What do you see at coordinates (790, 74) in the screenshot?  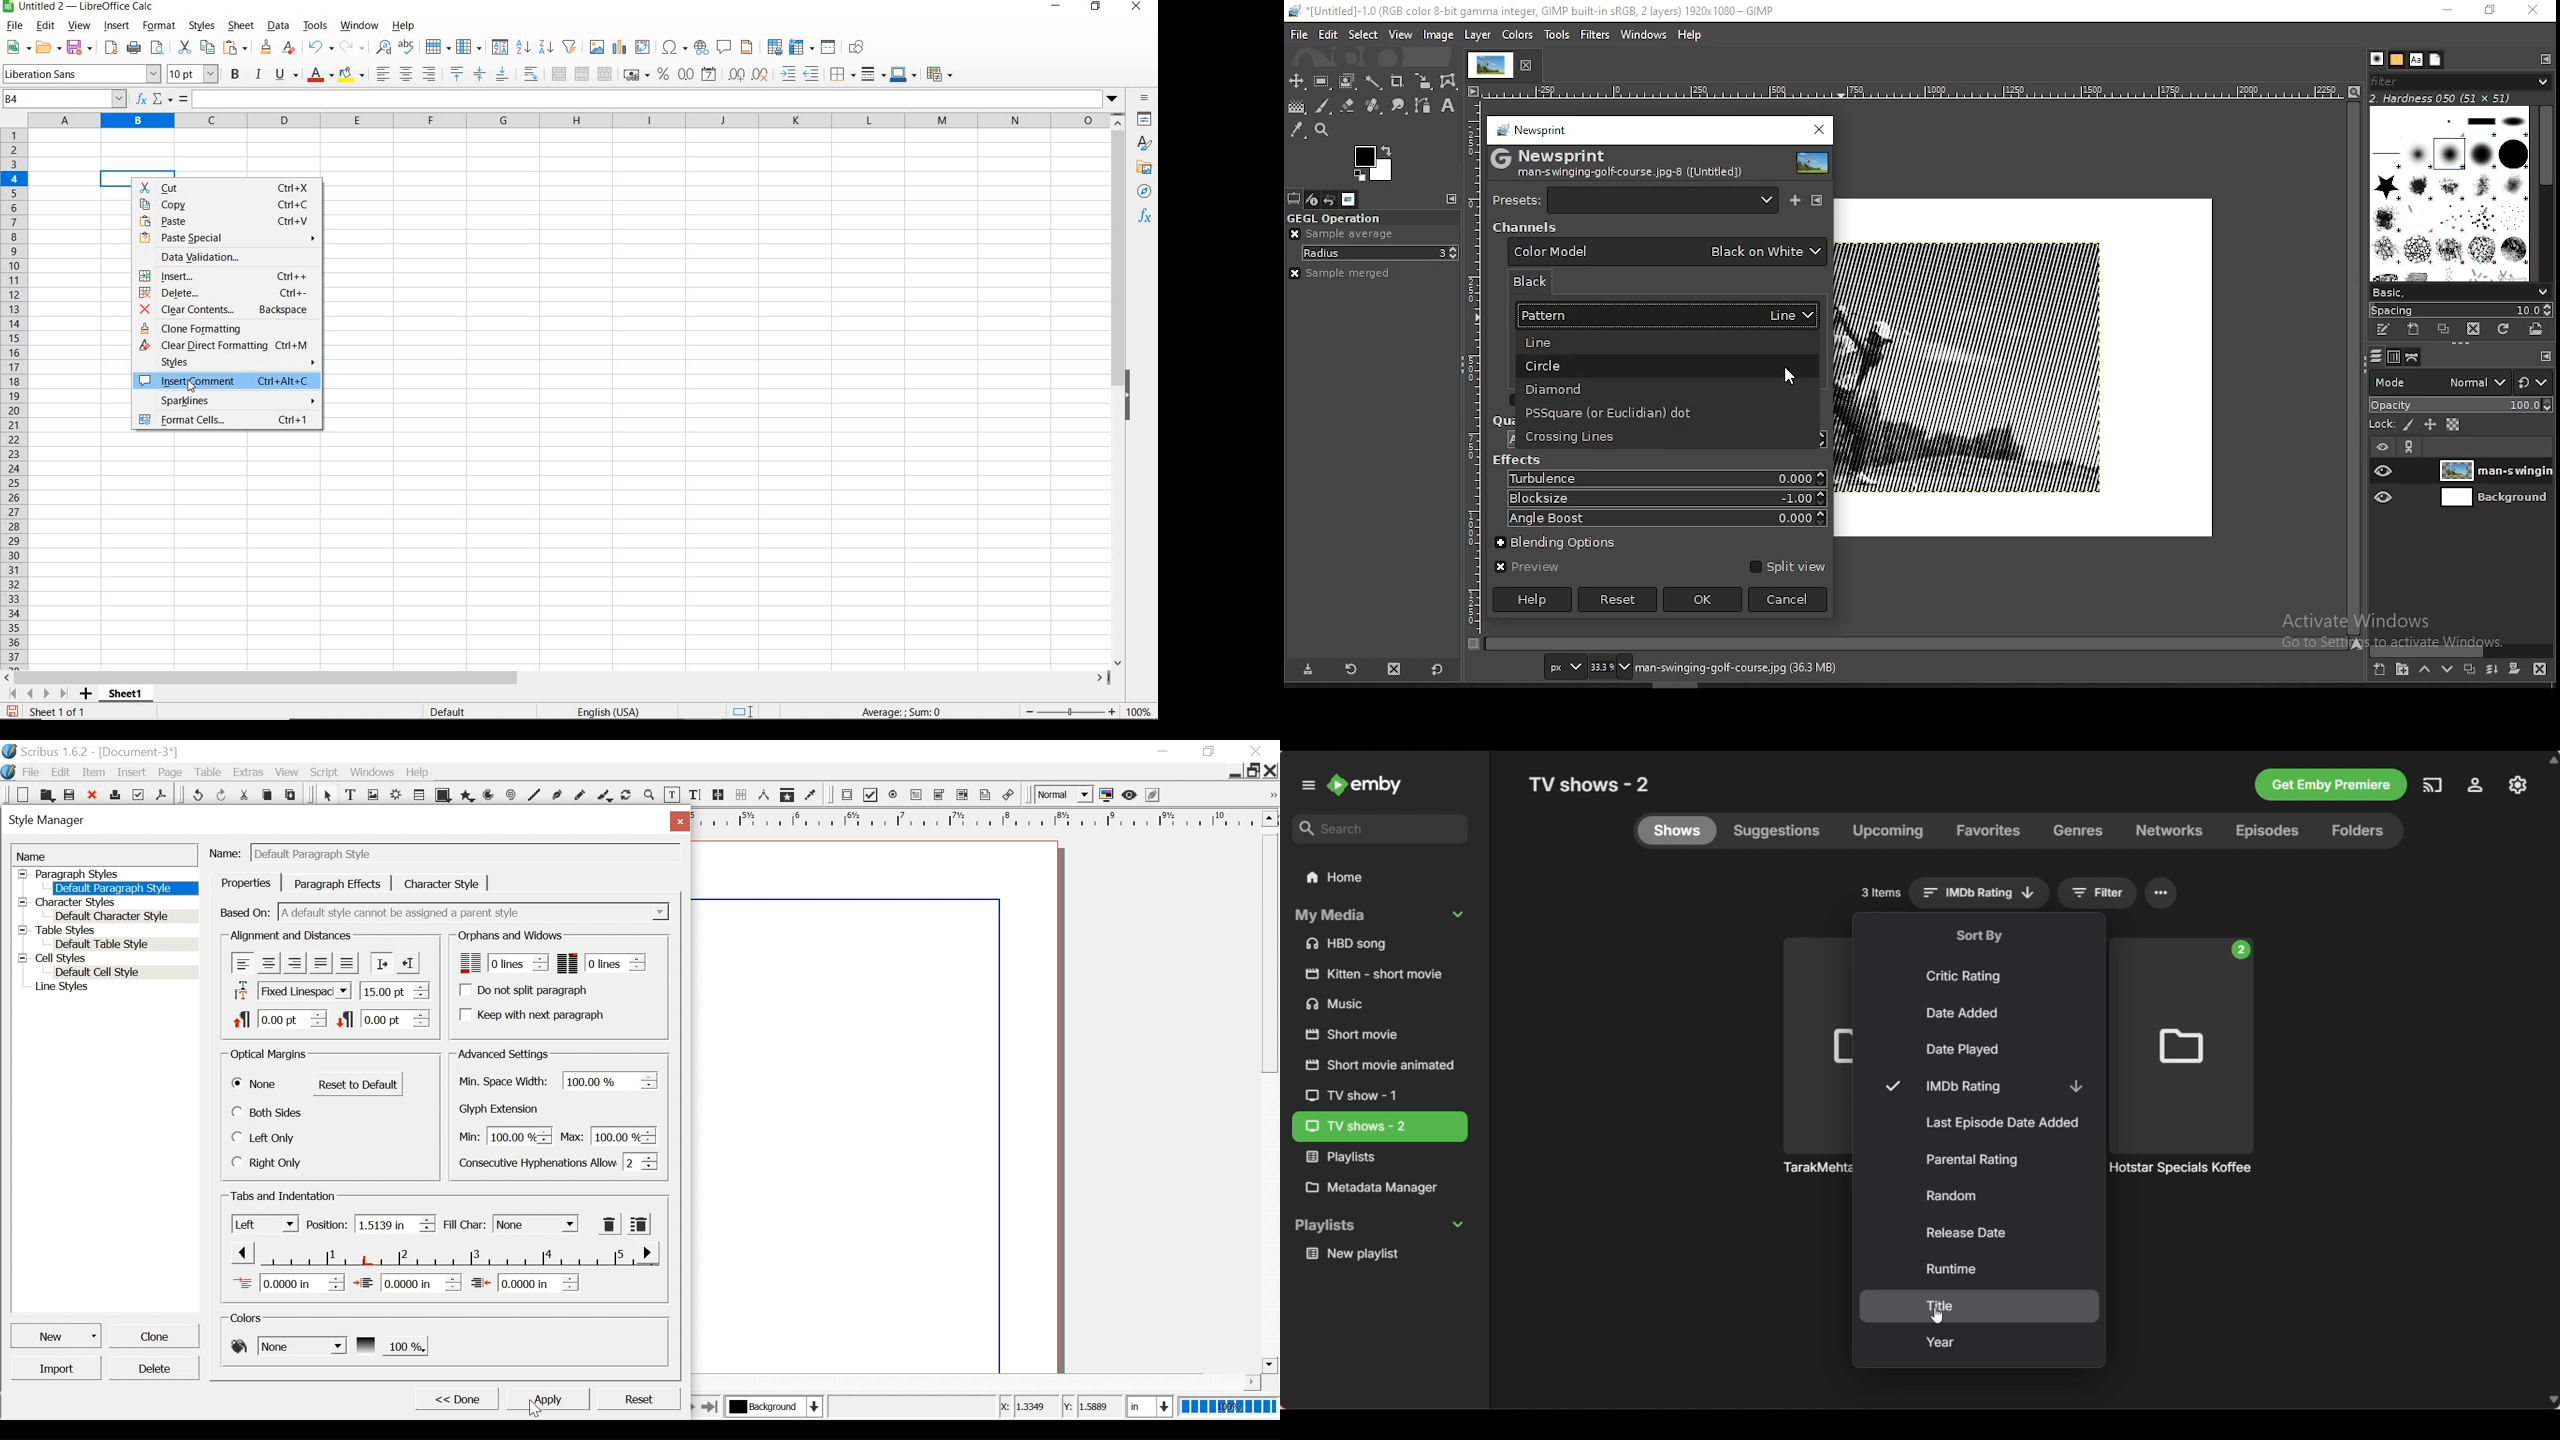 I see `increase indent` at bounding box center [790, 74].